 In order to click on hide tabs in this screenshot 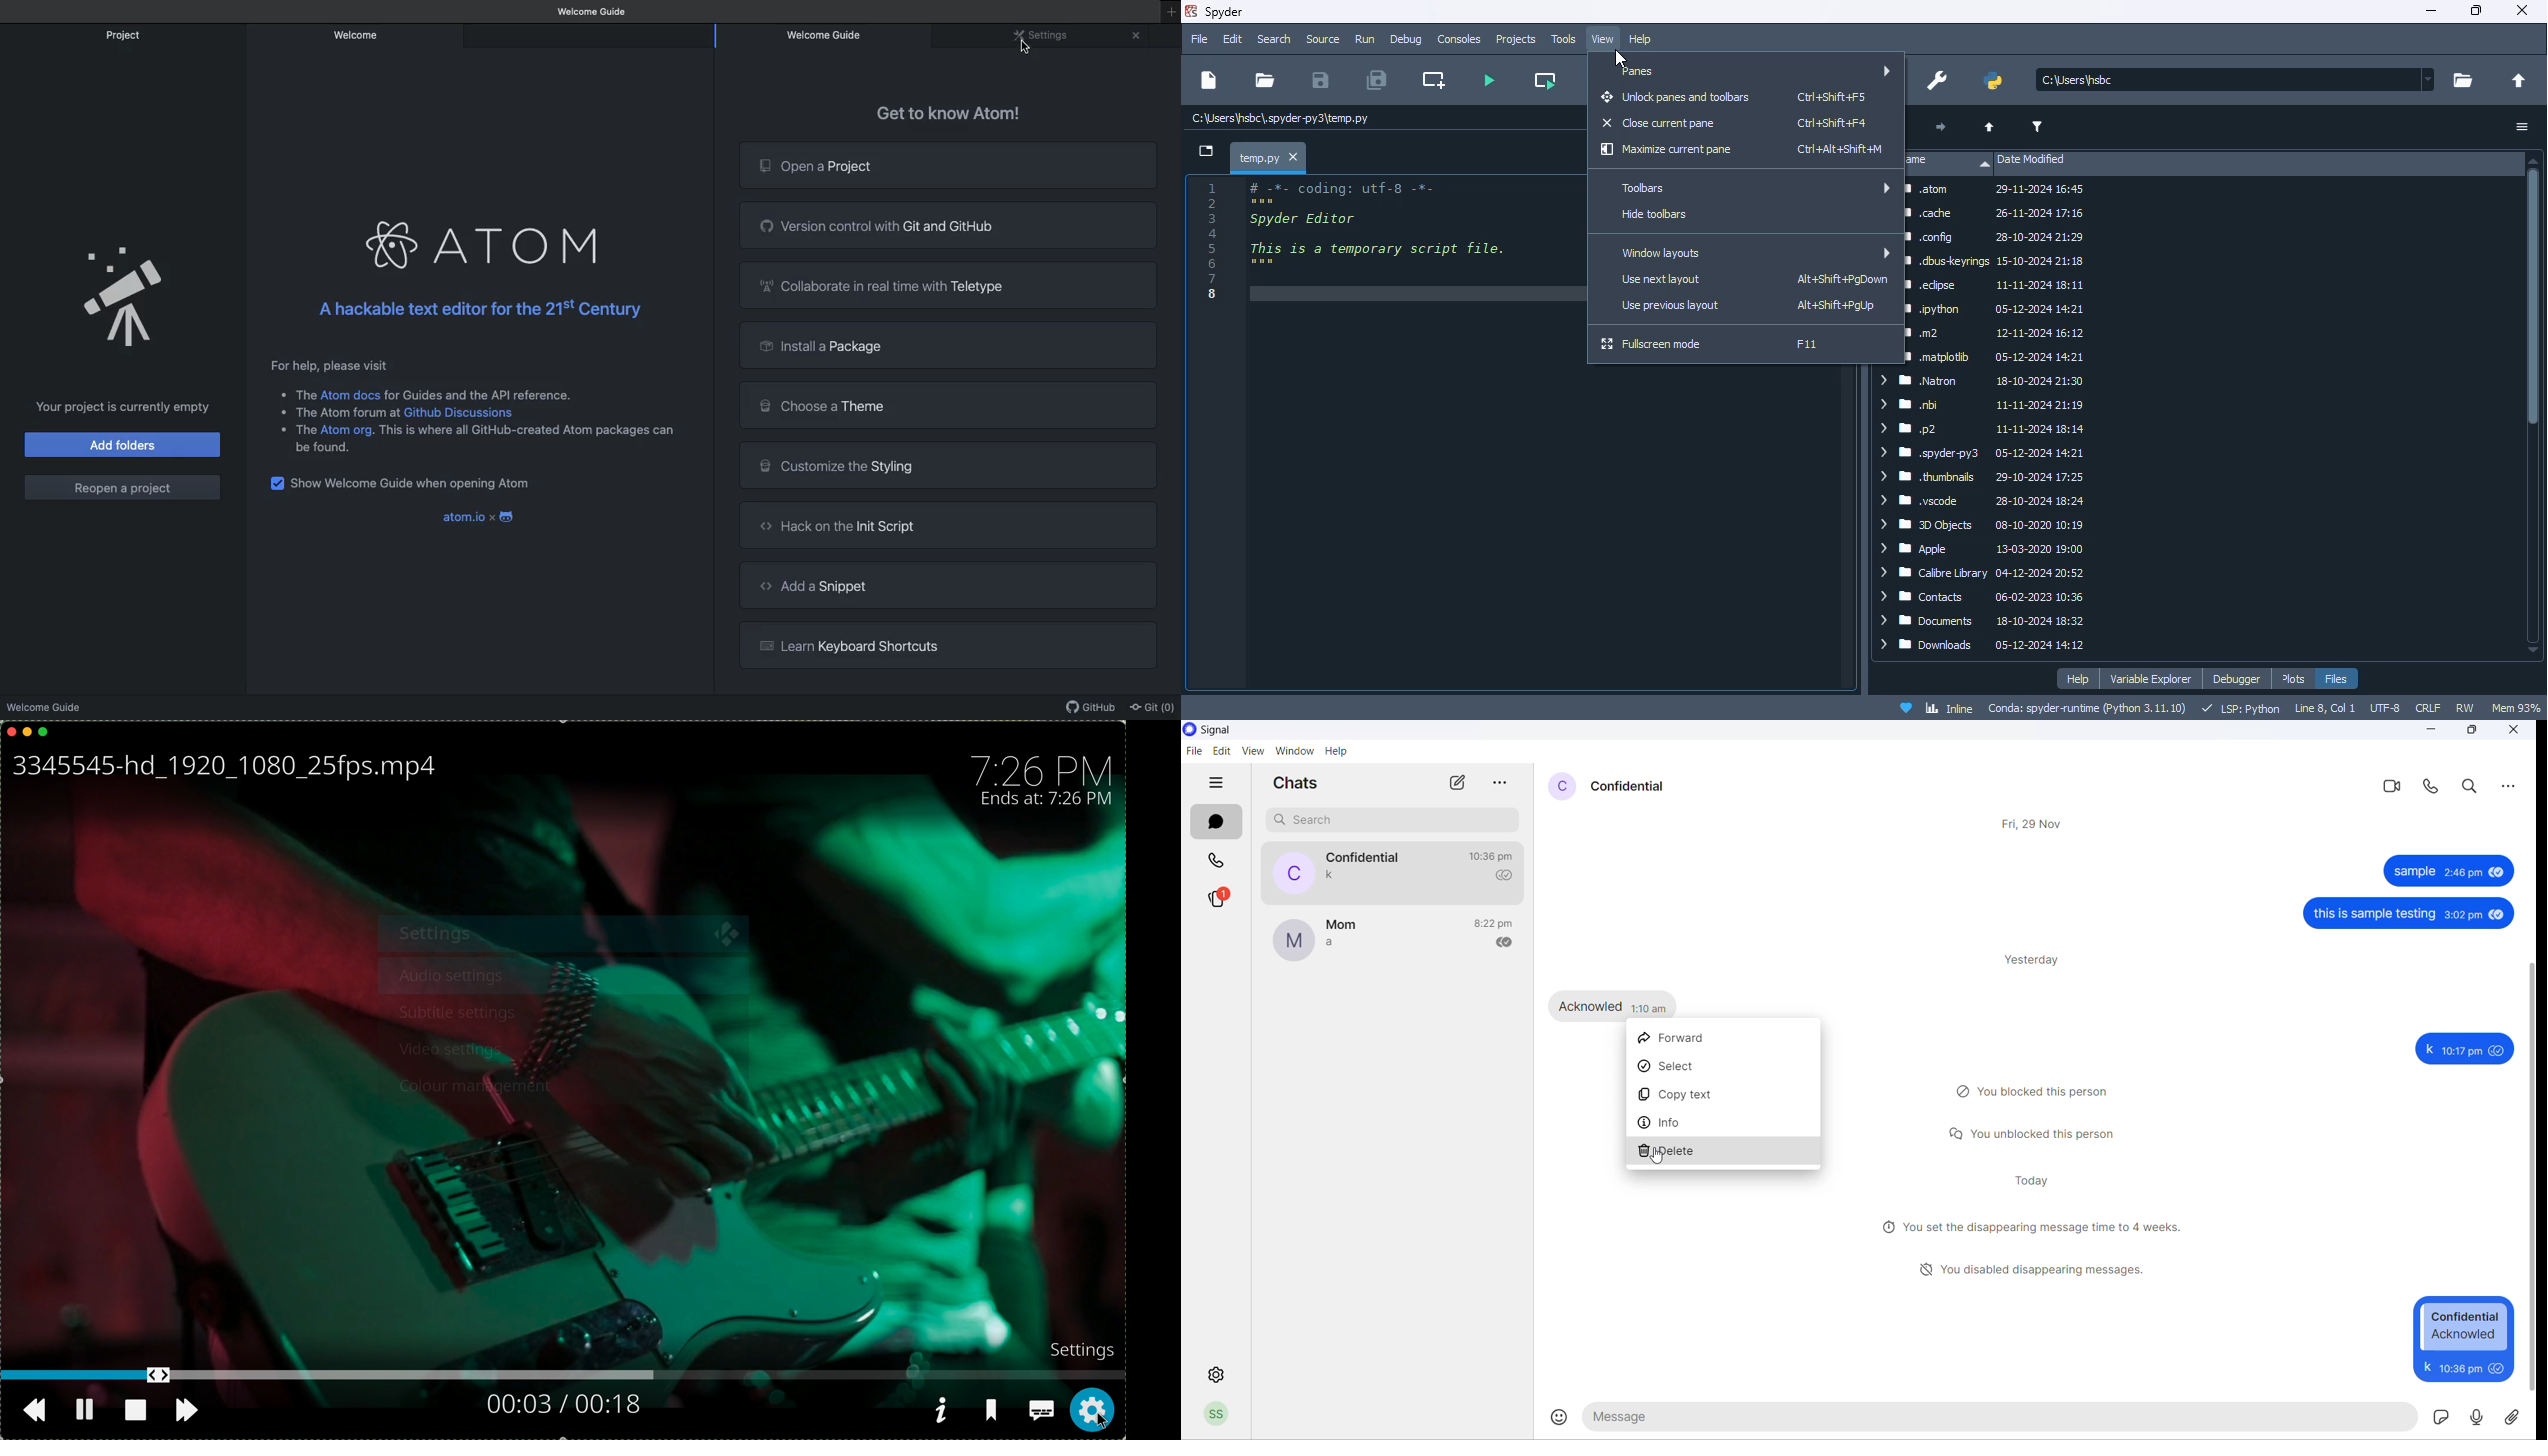, I will do `click(1221, 784)`.